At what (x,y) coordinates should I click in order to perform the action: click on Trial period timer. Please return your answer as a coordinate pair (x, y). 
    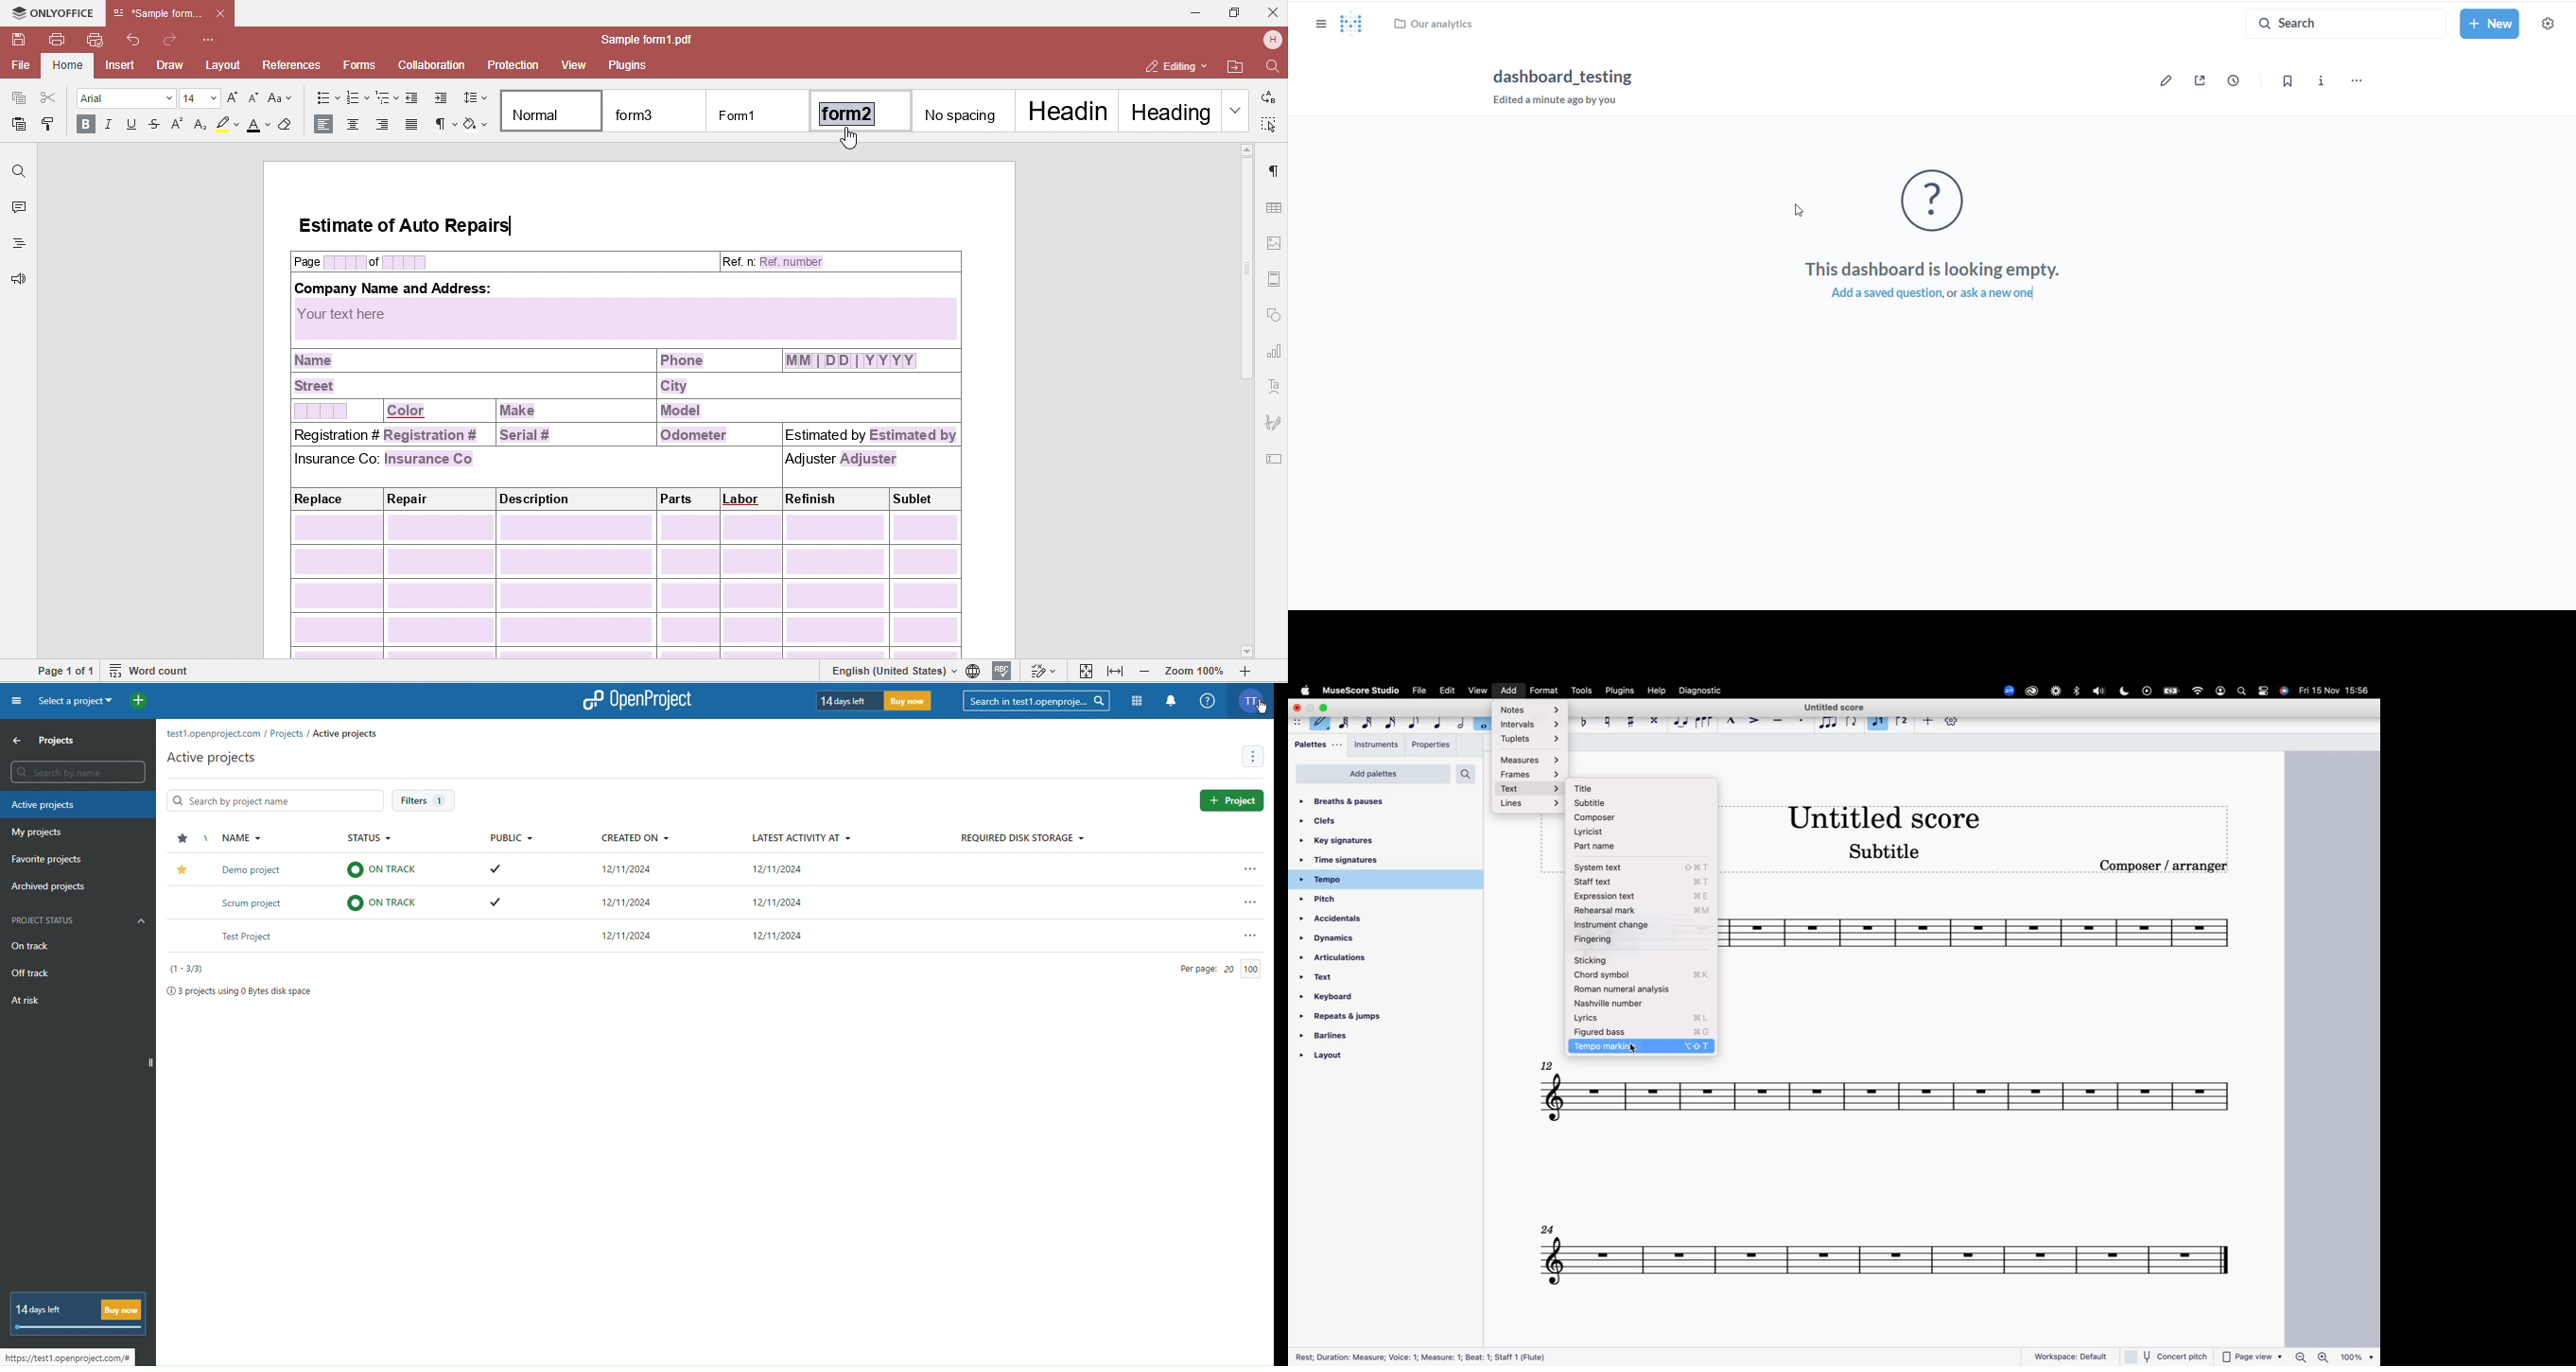
    Looking at the image, I should click on (75, 1314).